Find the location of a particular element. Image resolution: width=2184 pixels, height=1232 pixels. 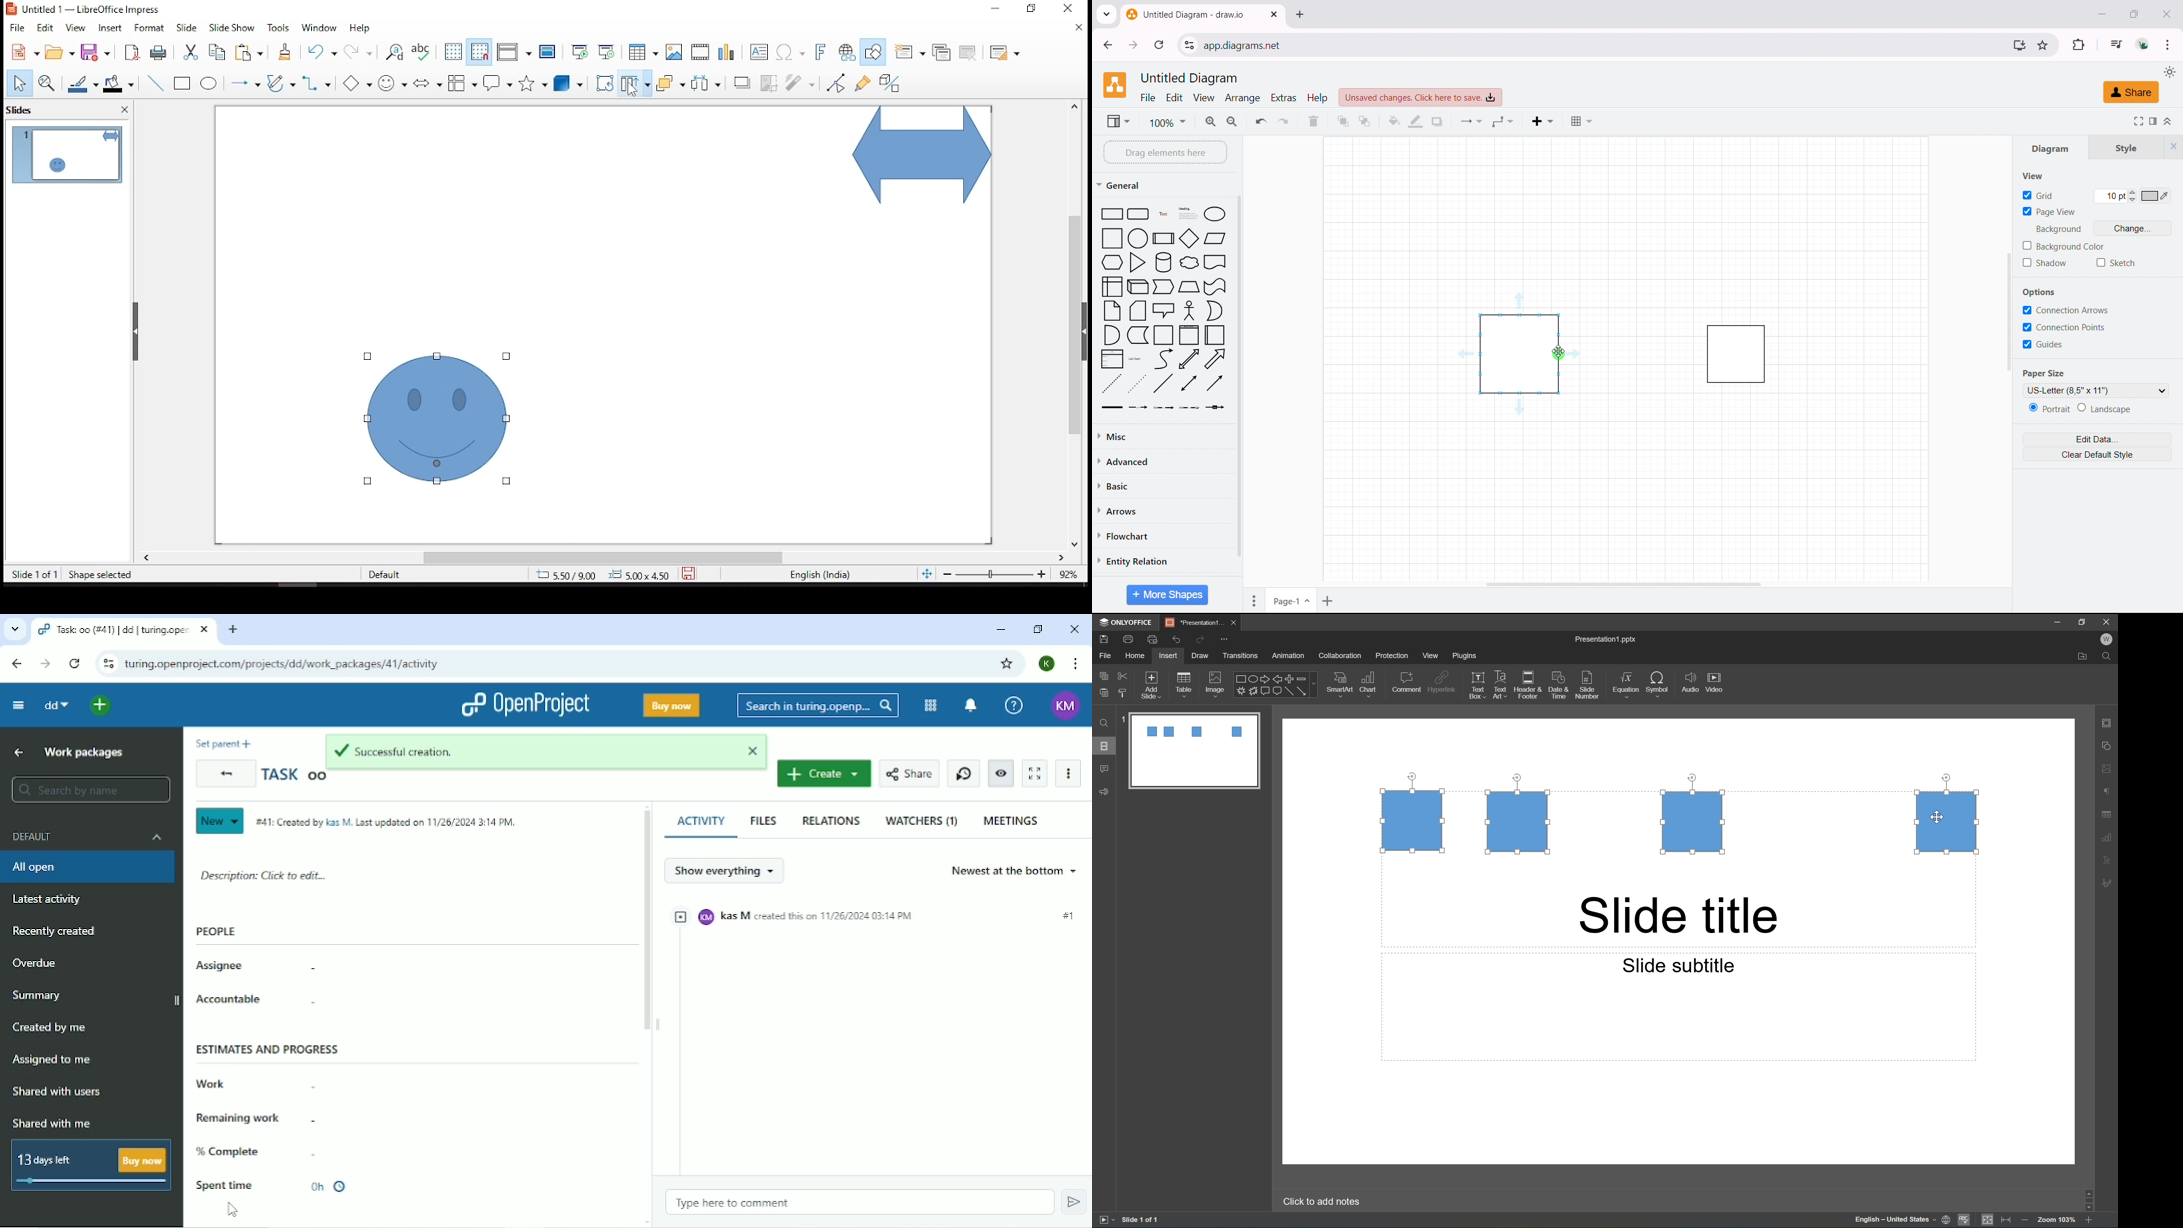

hyperlink is located at coordinates (1443, 681).